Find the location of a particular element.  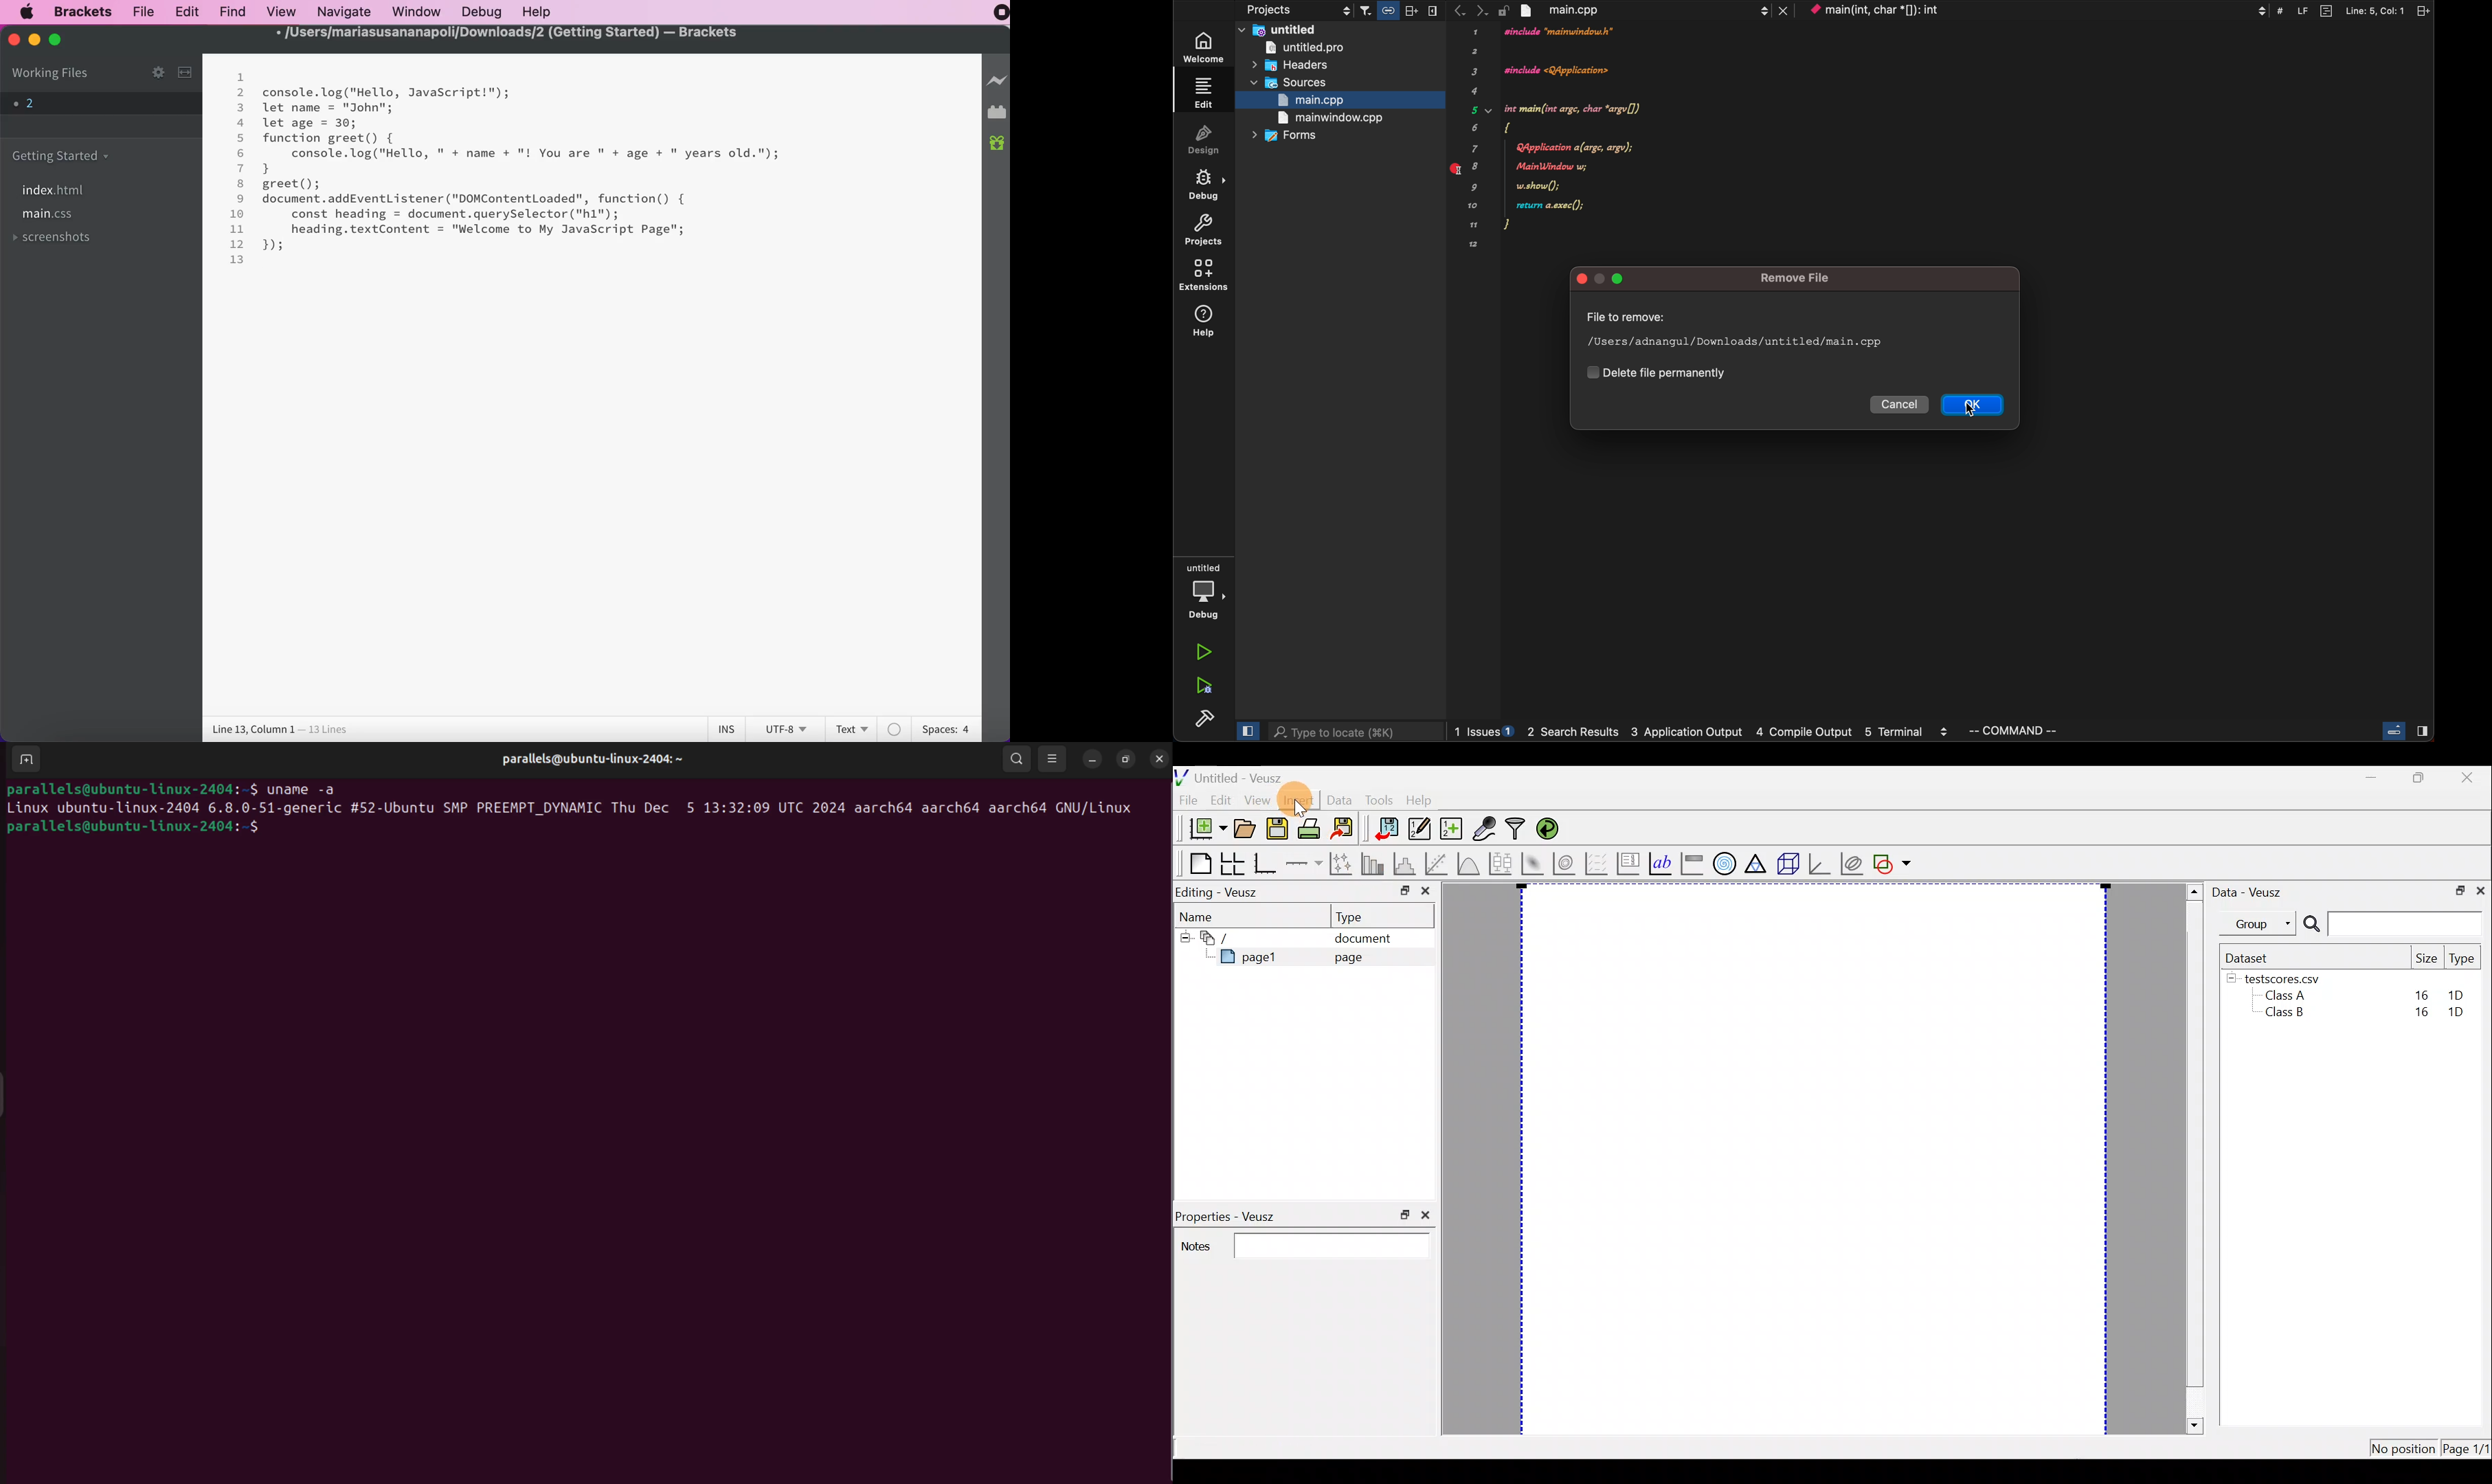

spaces: 4 is located at coordinates (944, 729).